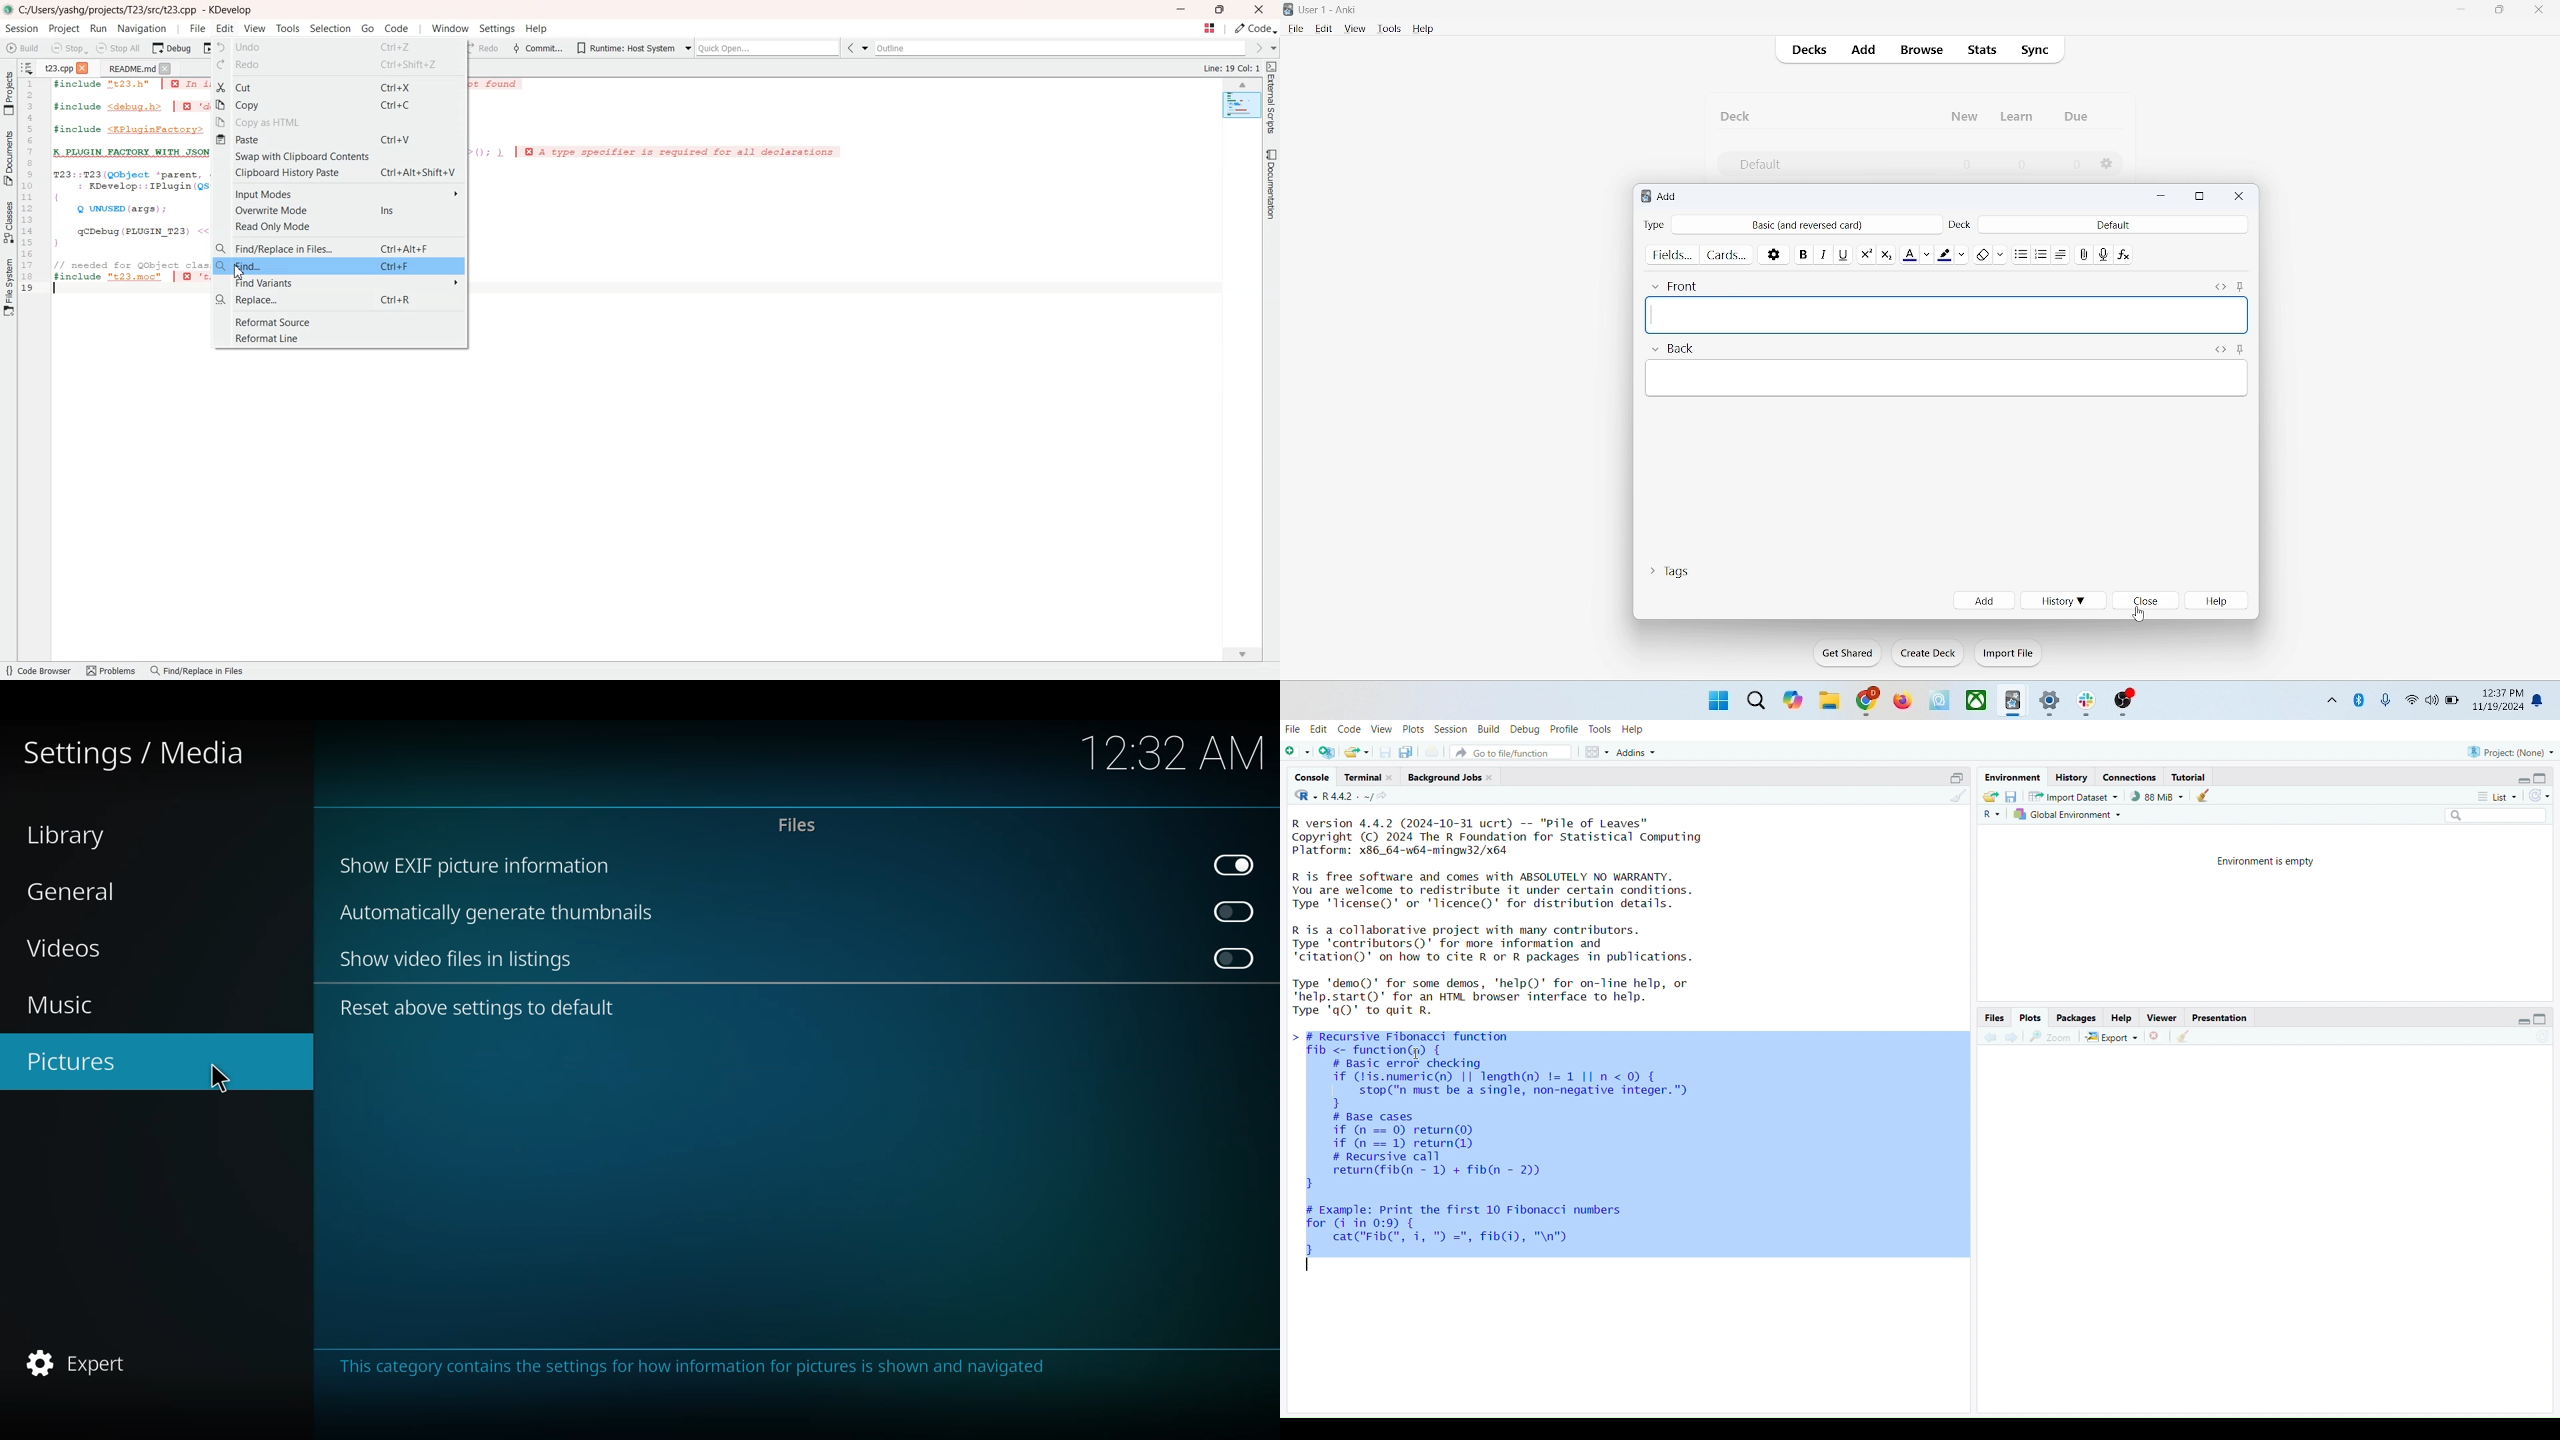  What do you see at coordinates (2203, 797) in the screenshot?
I see `clear all objects` at bounding box center [2203, 797].